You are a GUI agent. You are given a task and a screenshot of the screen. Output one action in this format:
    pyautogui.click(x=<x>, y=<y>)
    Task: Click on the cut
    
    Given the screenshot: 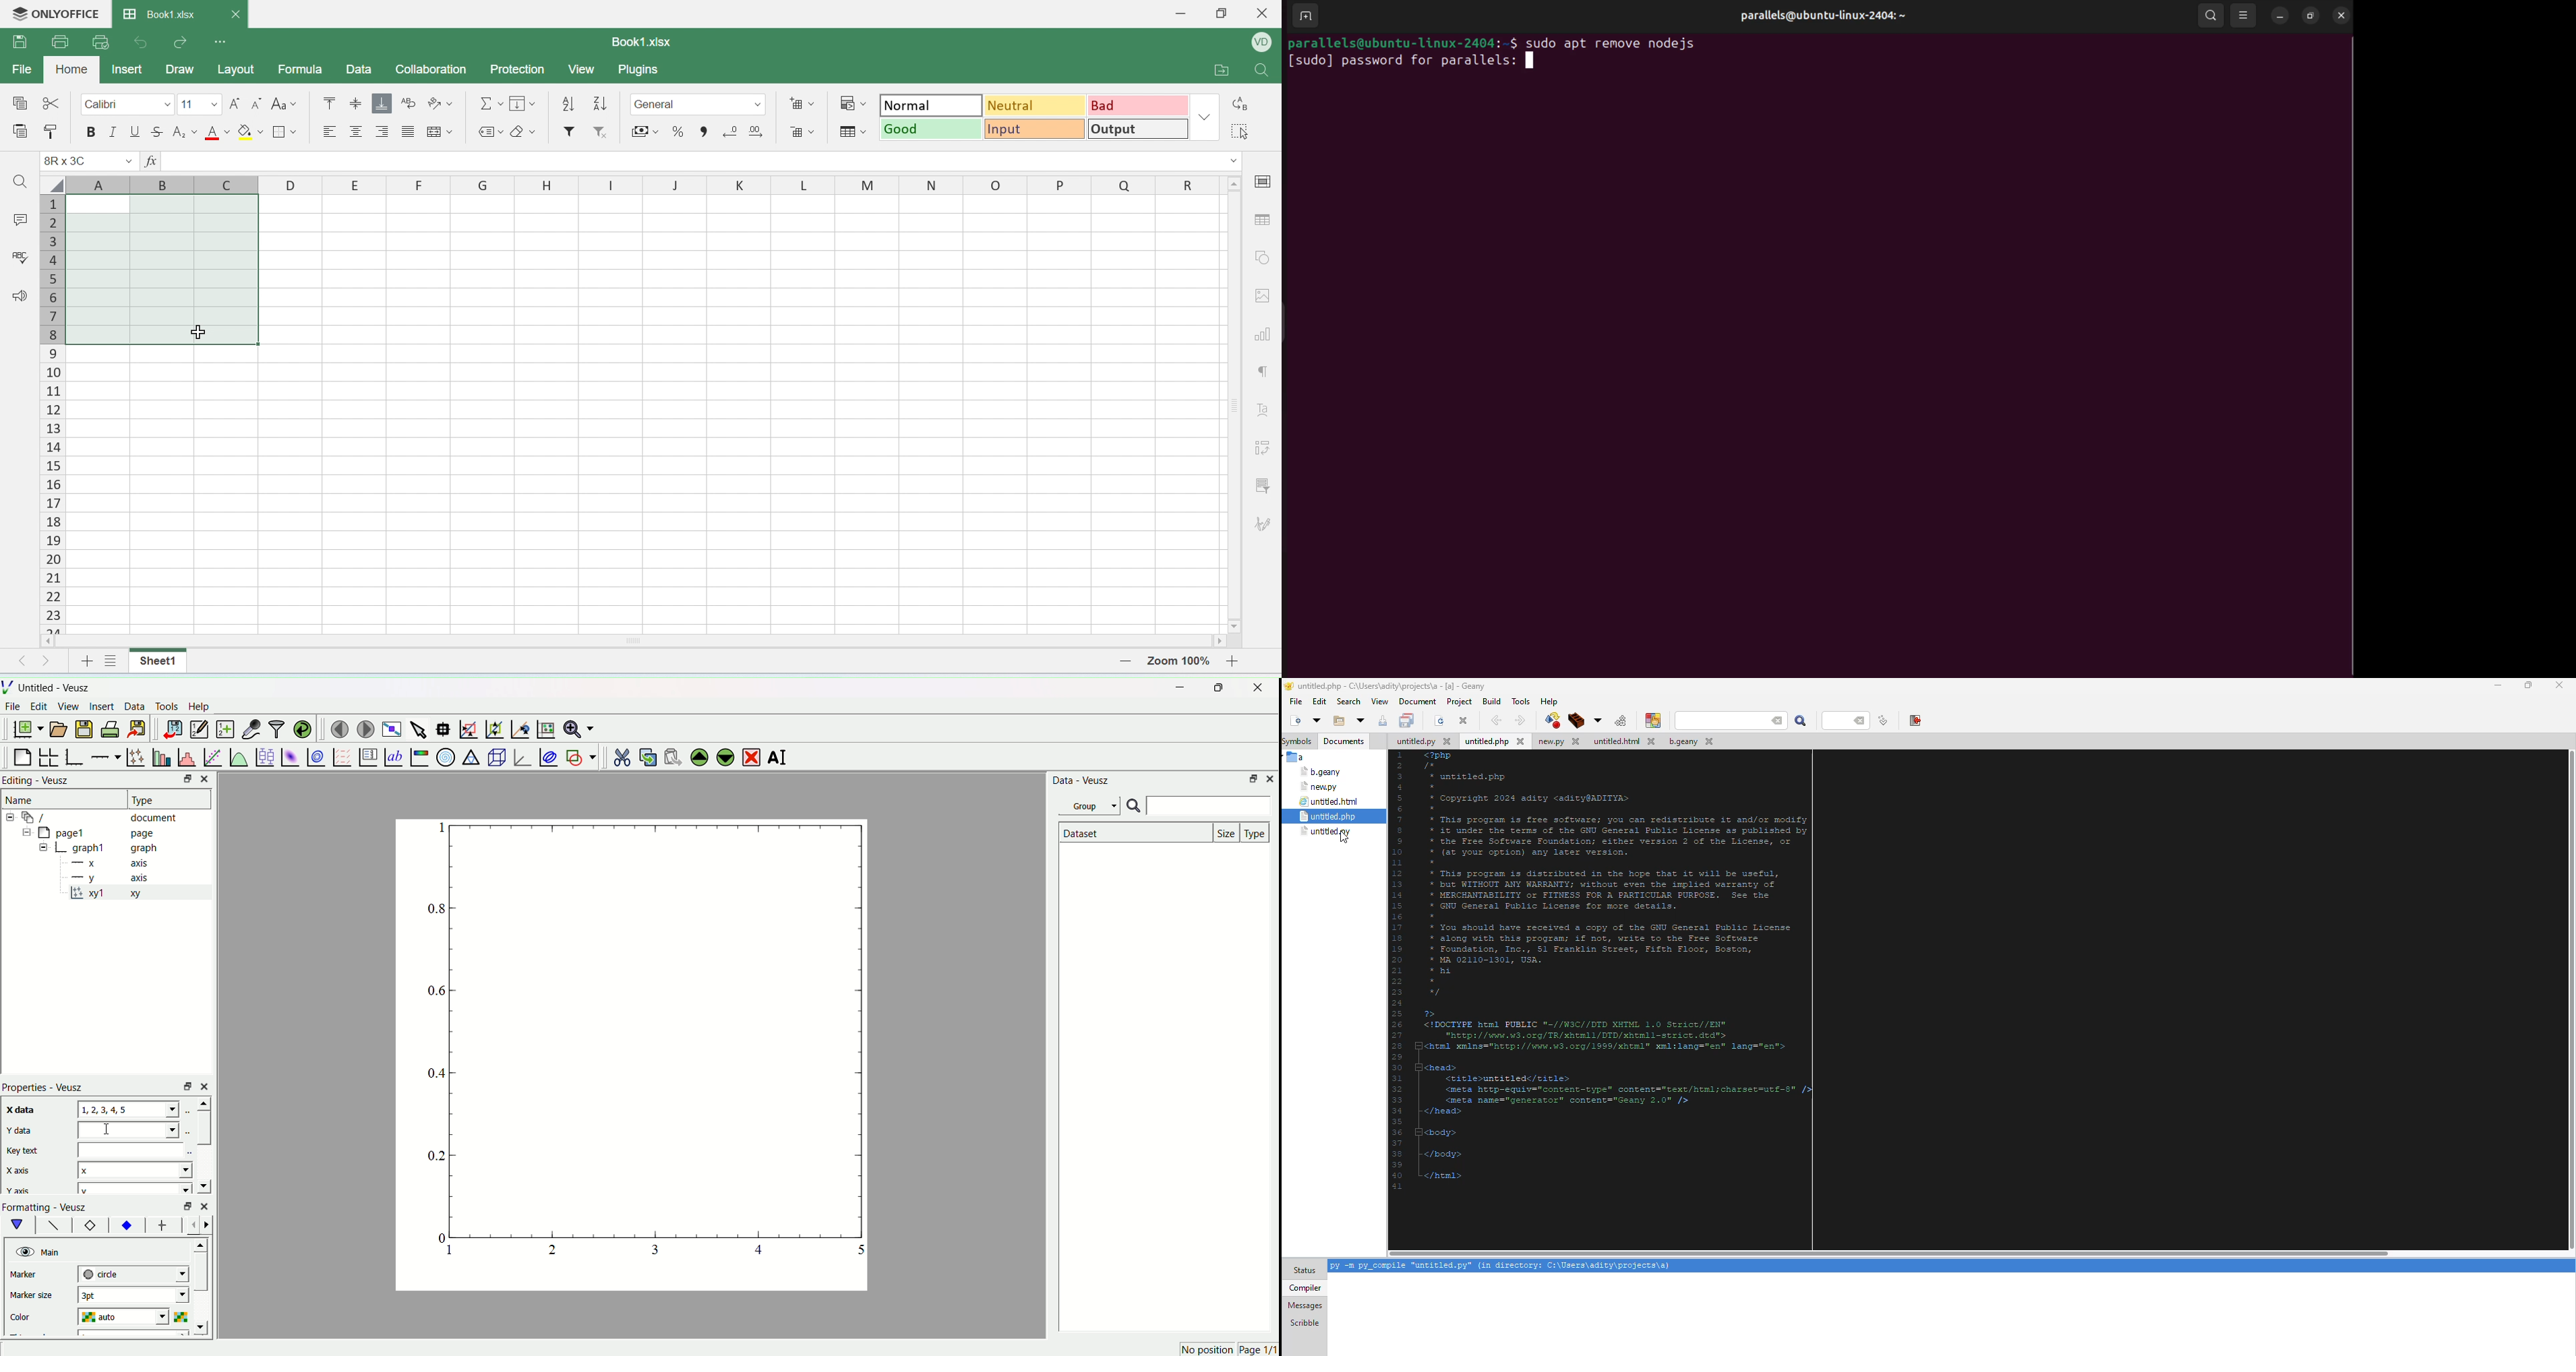 What is the action you would take?
    pyautogui.click(x=50, y=101)
    